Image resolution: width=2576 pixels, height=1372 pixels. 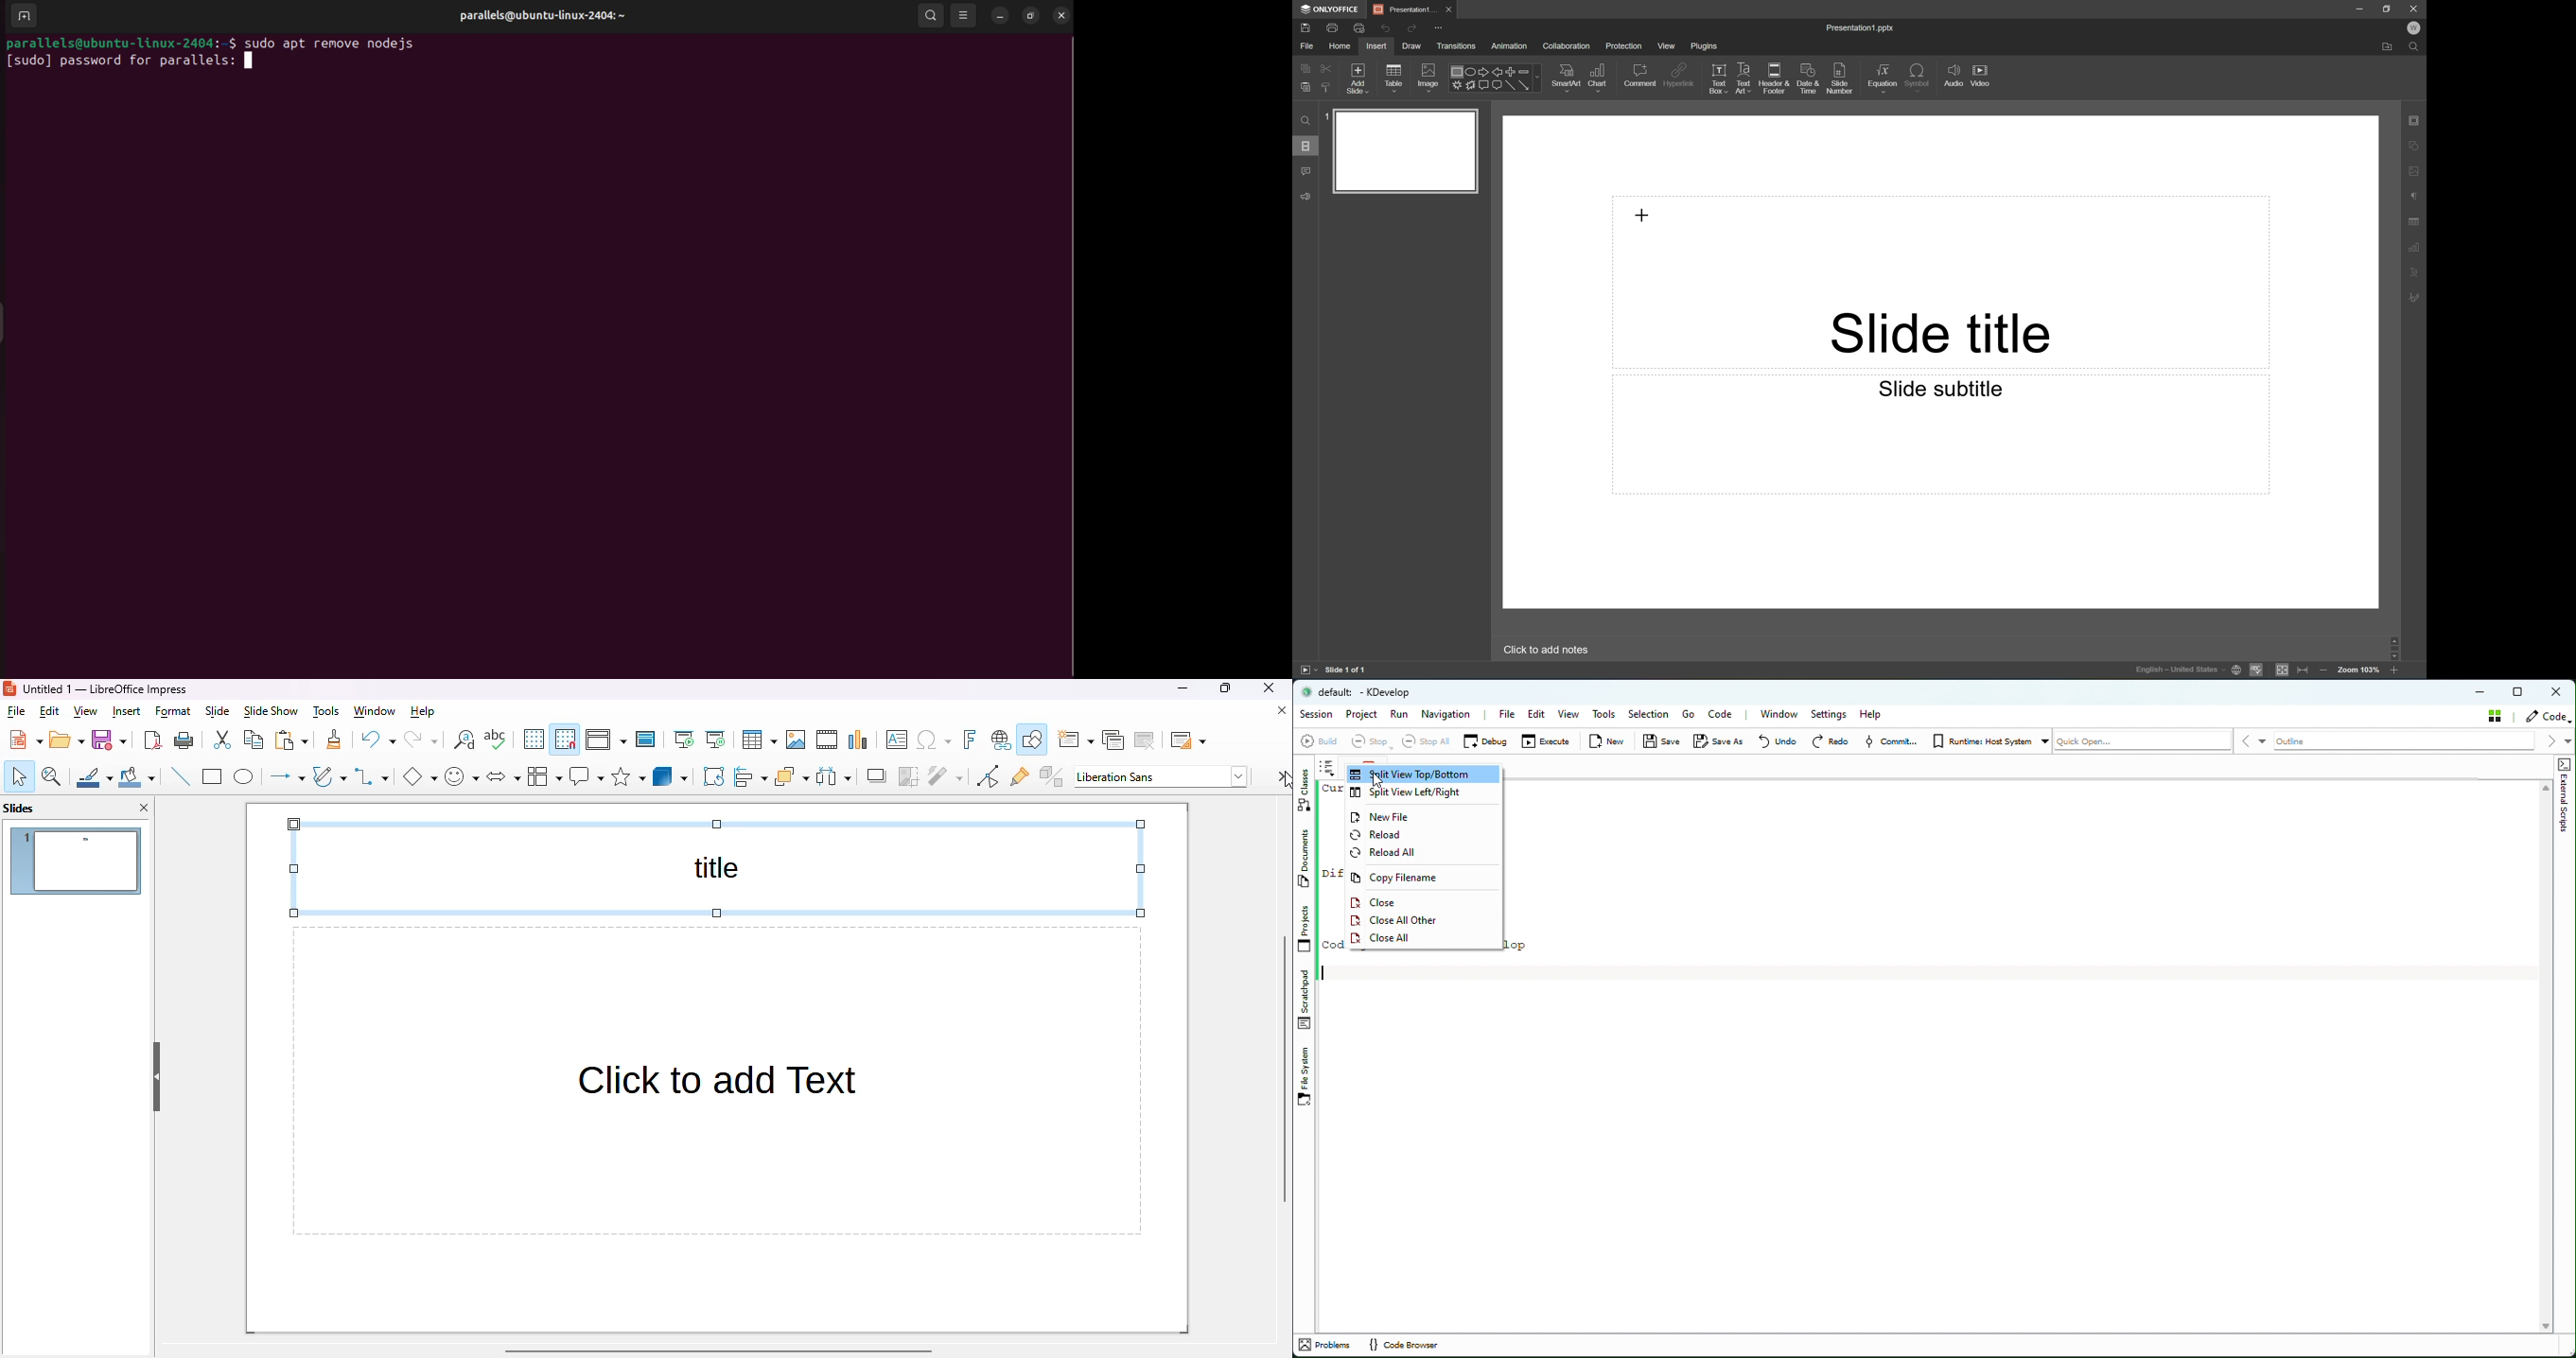 What do you see at coordinates (716, 740) in the screenshot?
I see `start from current slide` at bounding box center [716, 740].